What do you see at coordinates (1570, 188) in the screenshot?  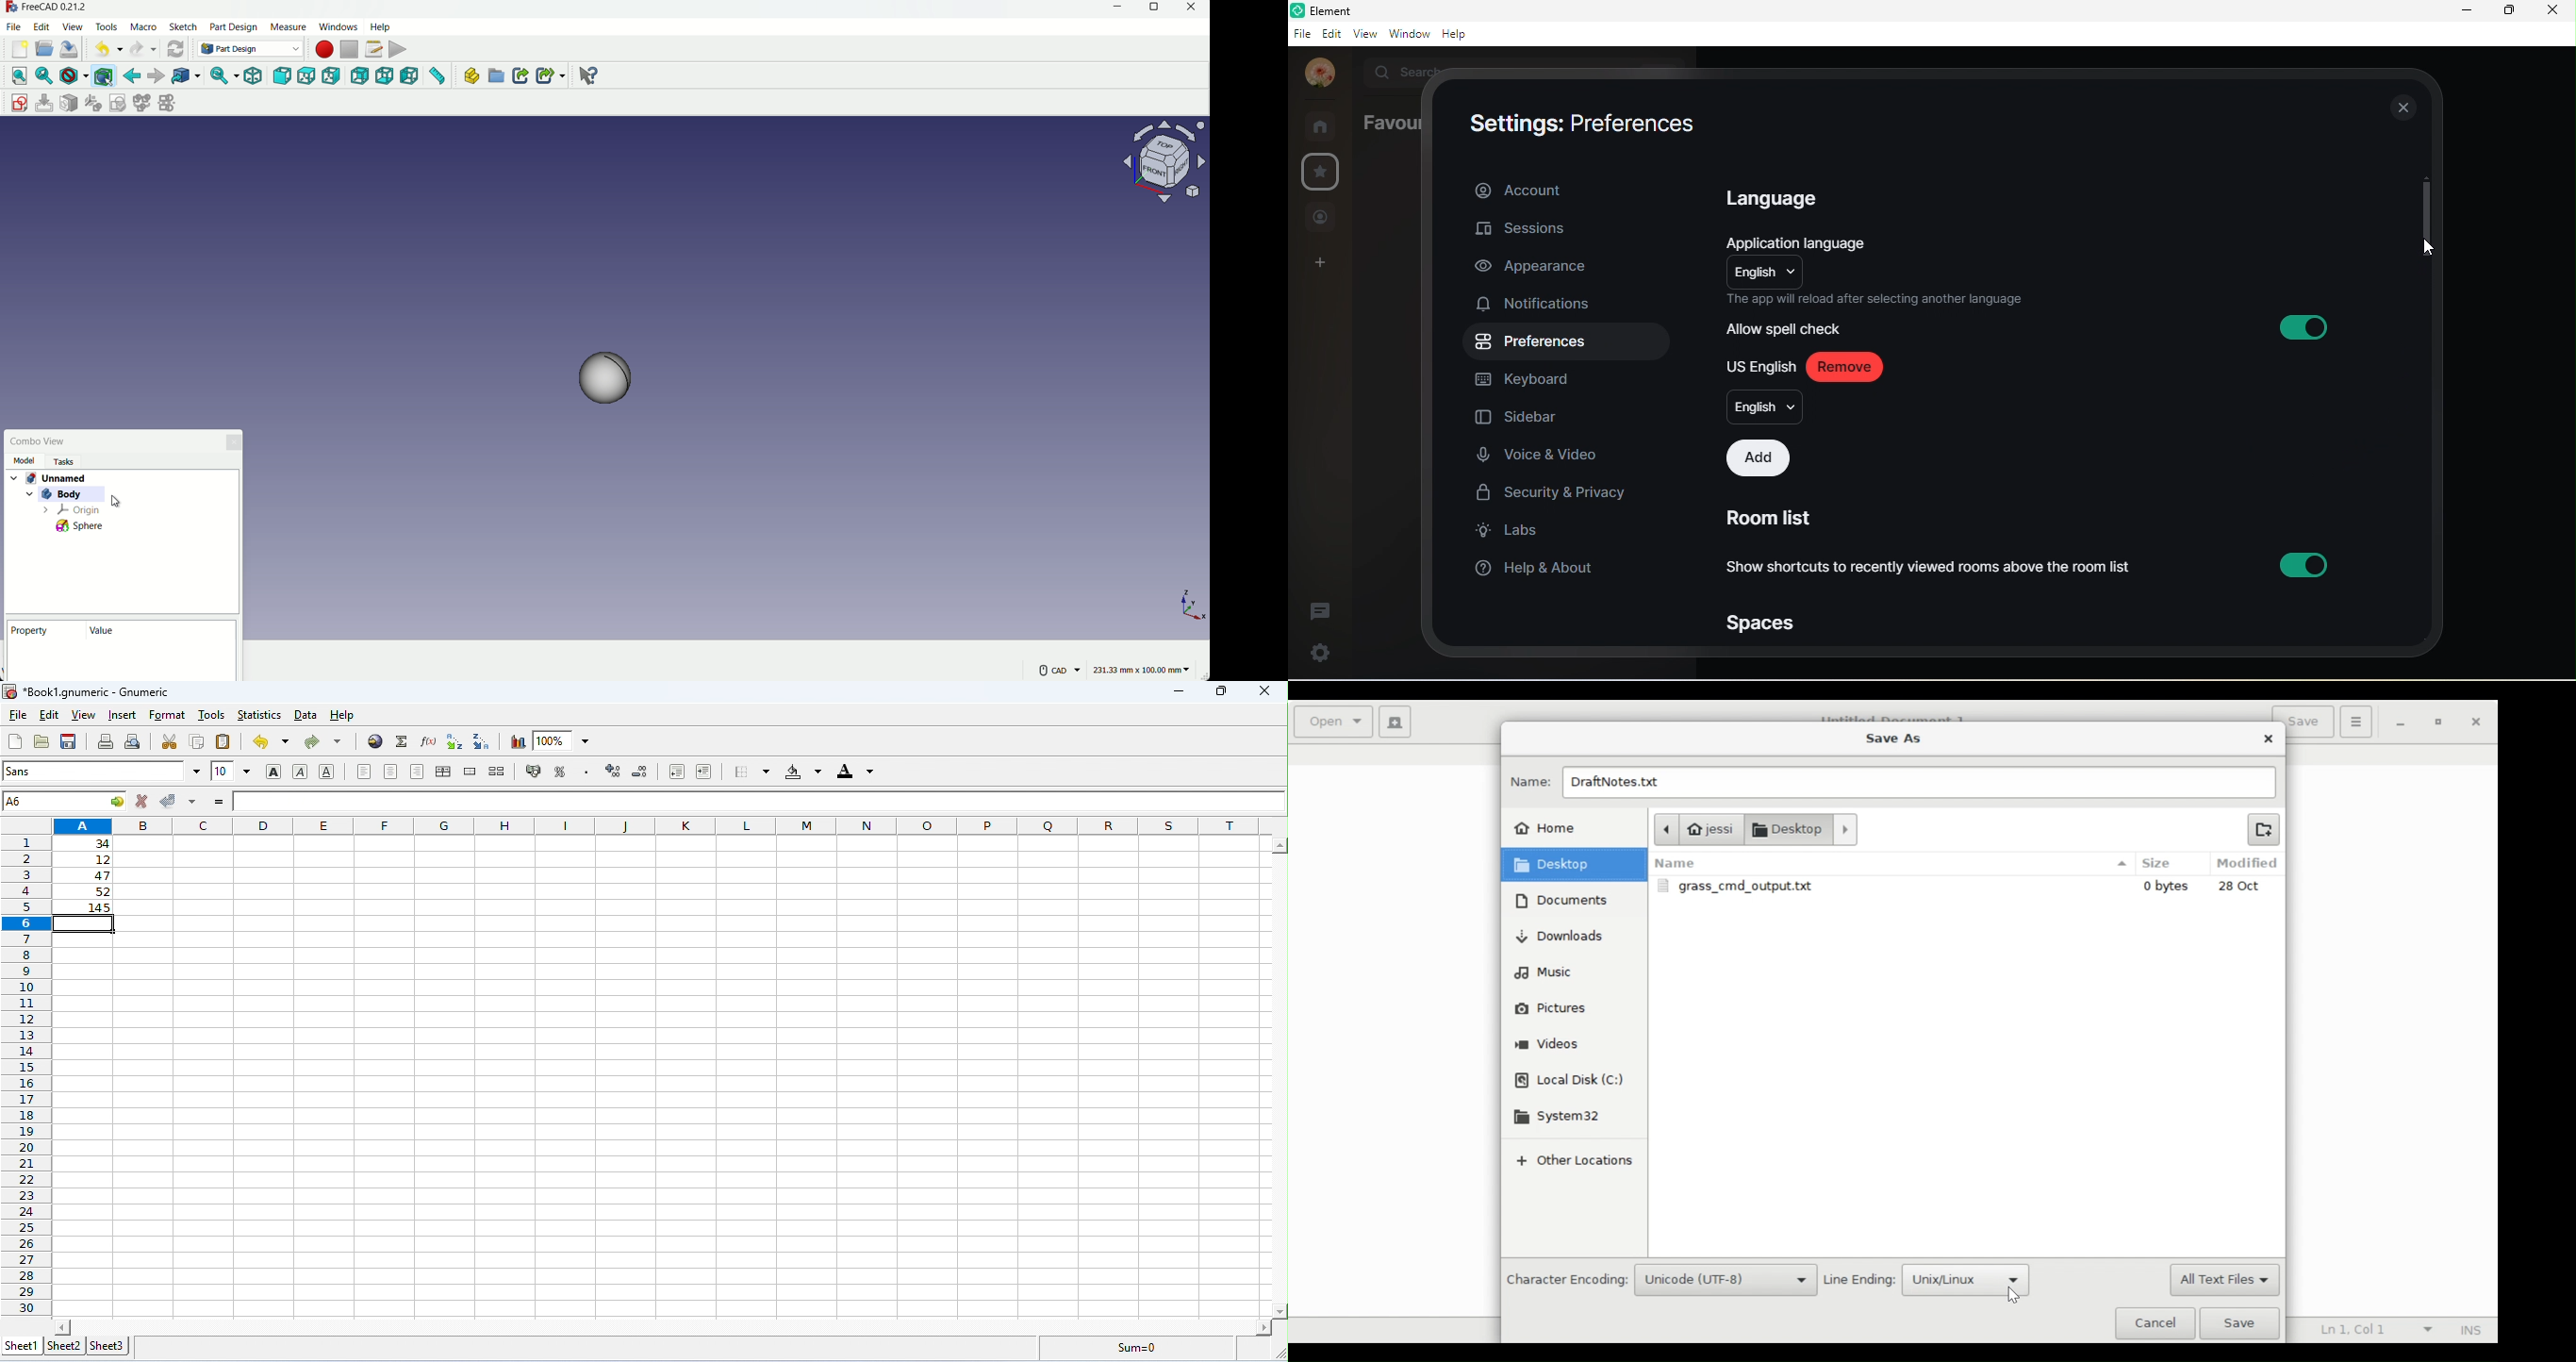 I see `account` at bounding box center [1570, 188].